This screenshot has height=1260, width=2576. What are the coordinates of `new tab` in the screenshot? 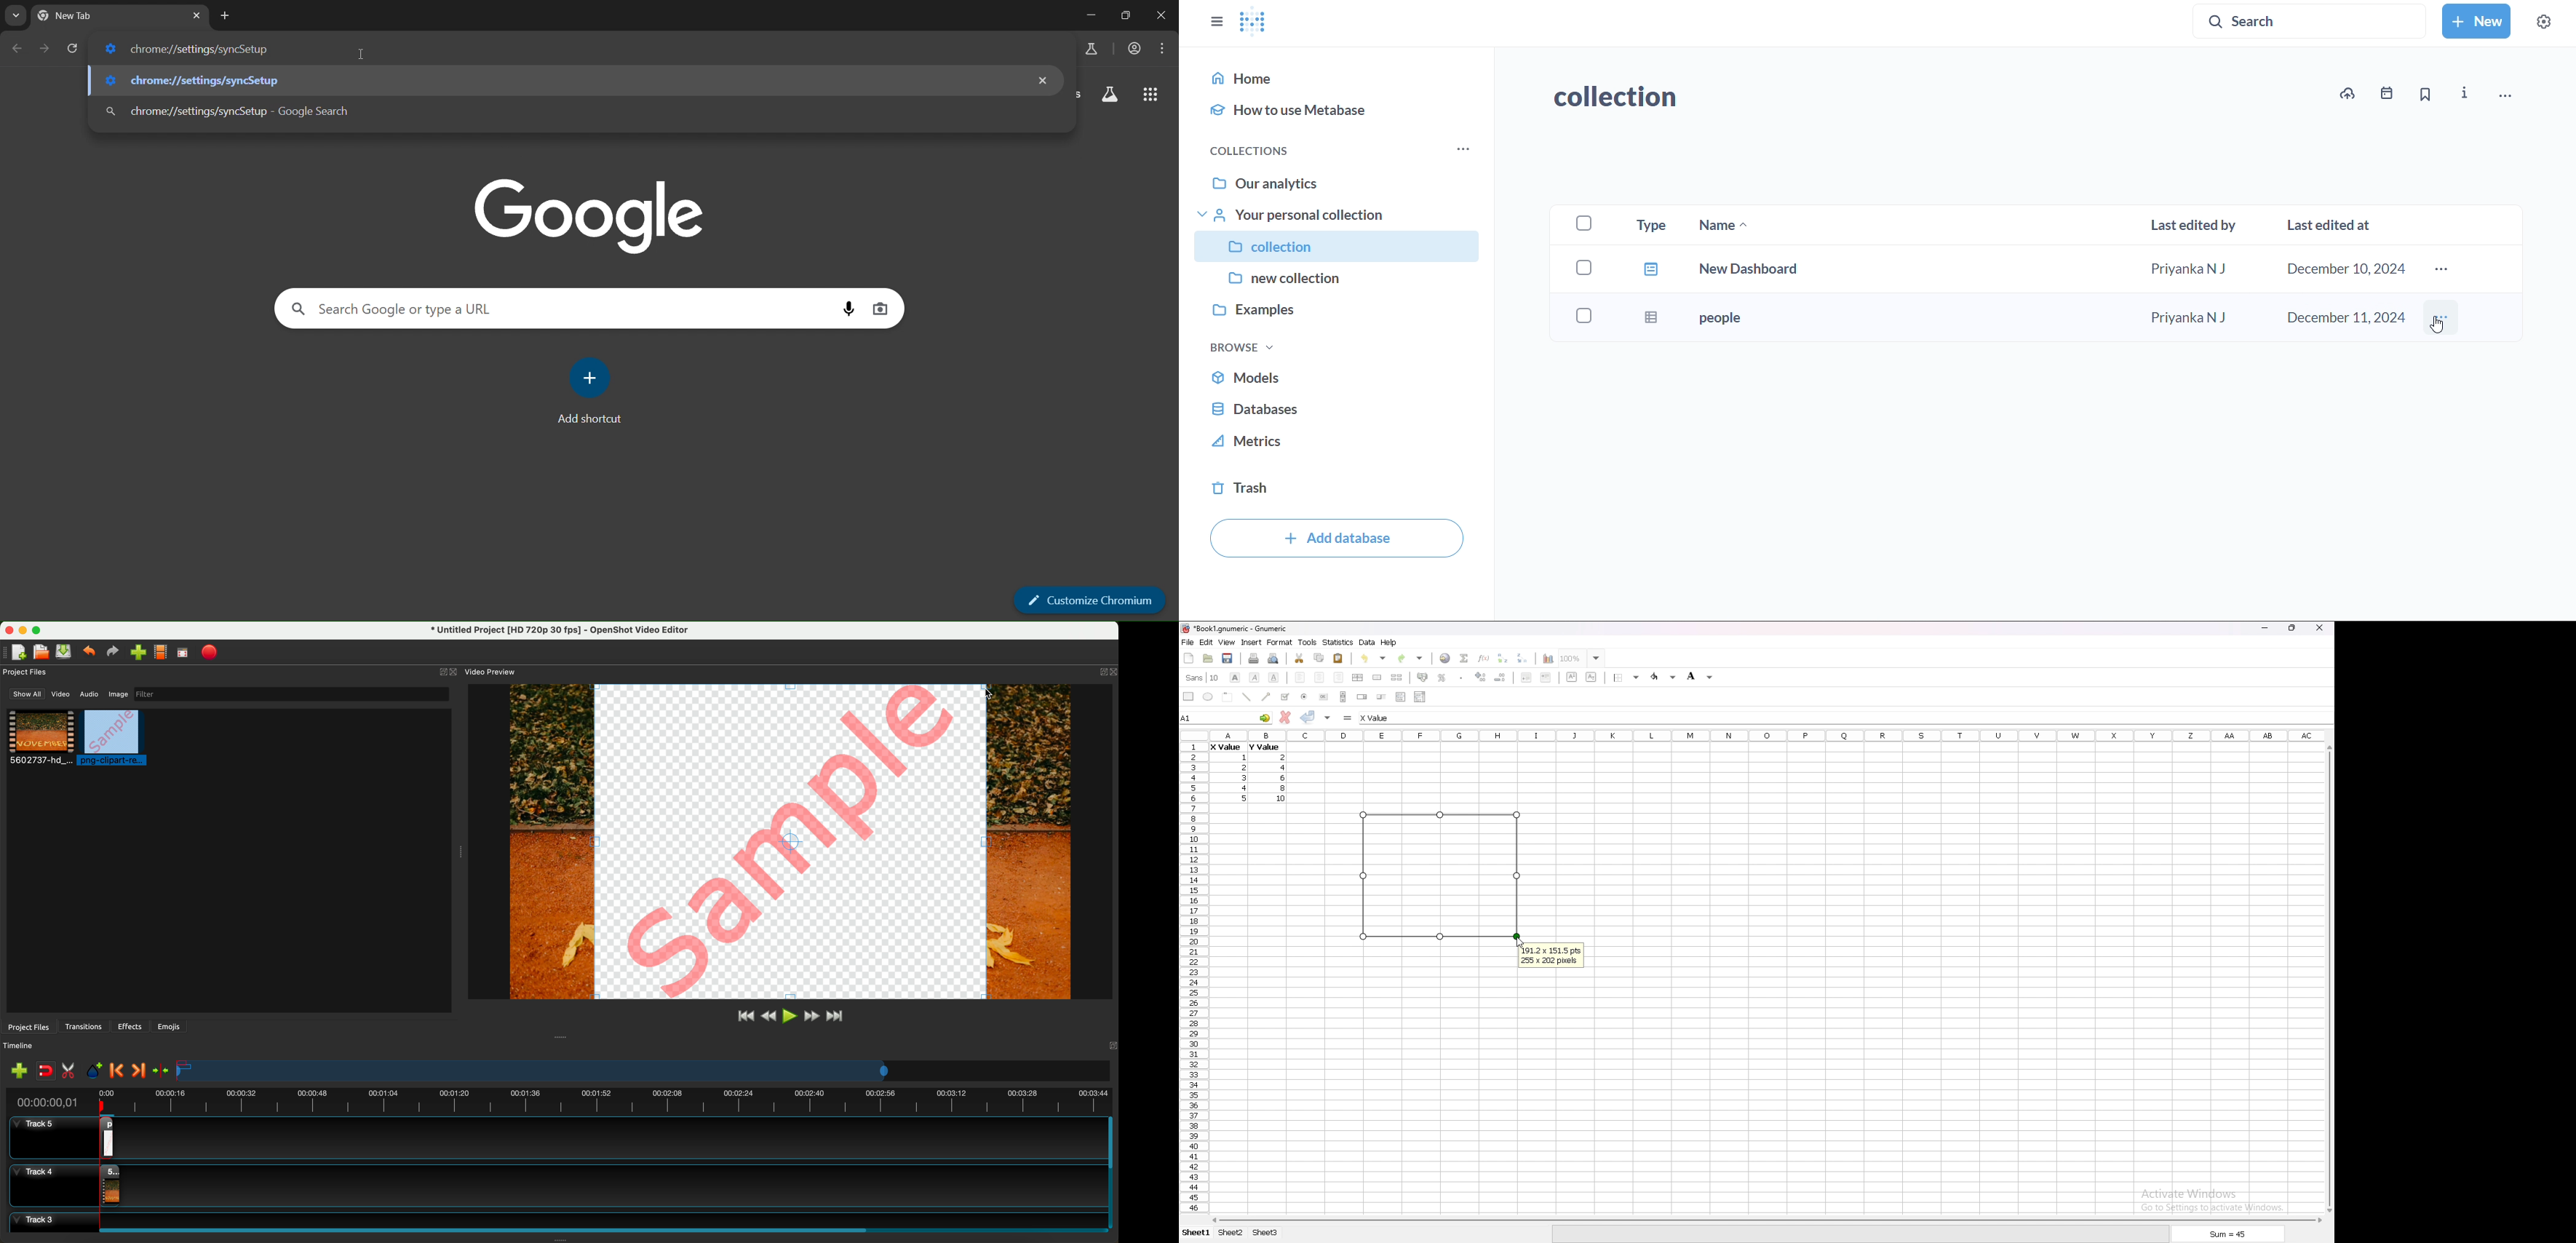 It's located at (228, 15).